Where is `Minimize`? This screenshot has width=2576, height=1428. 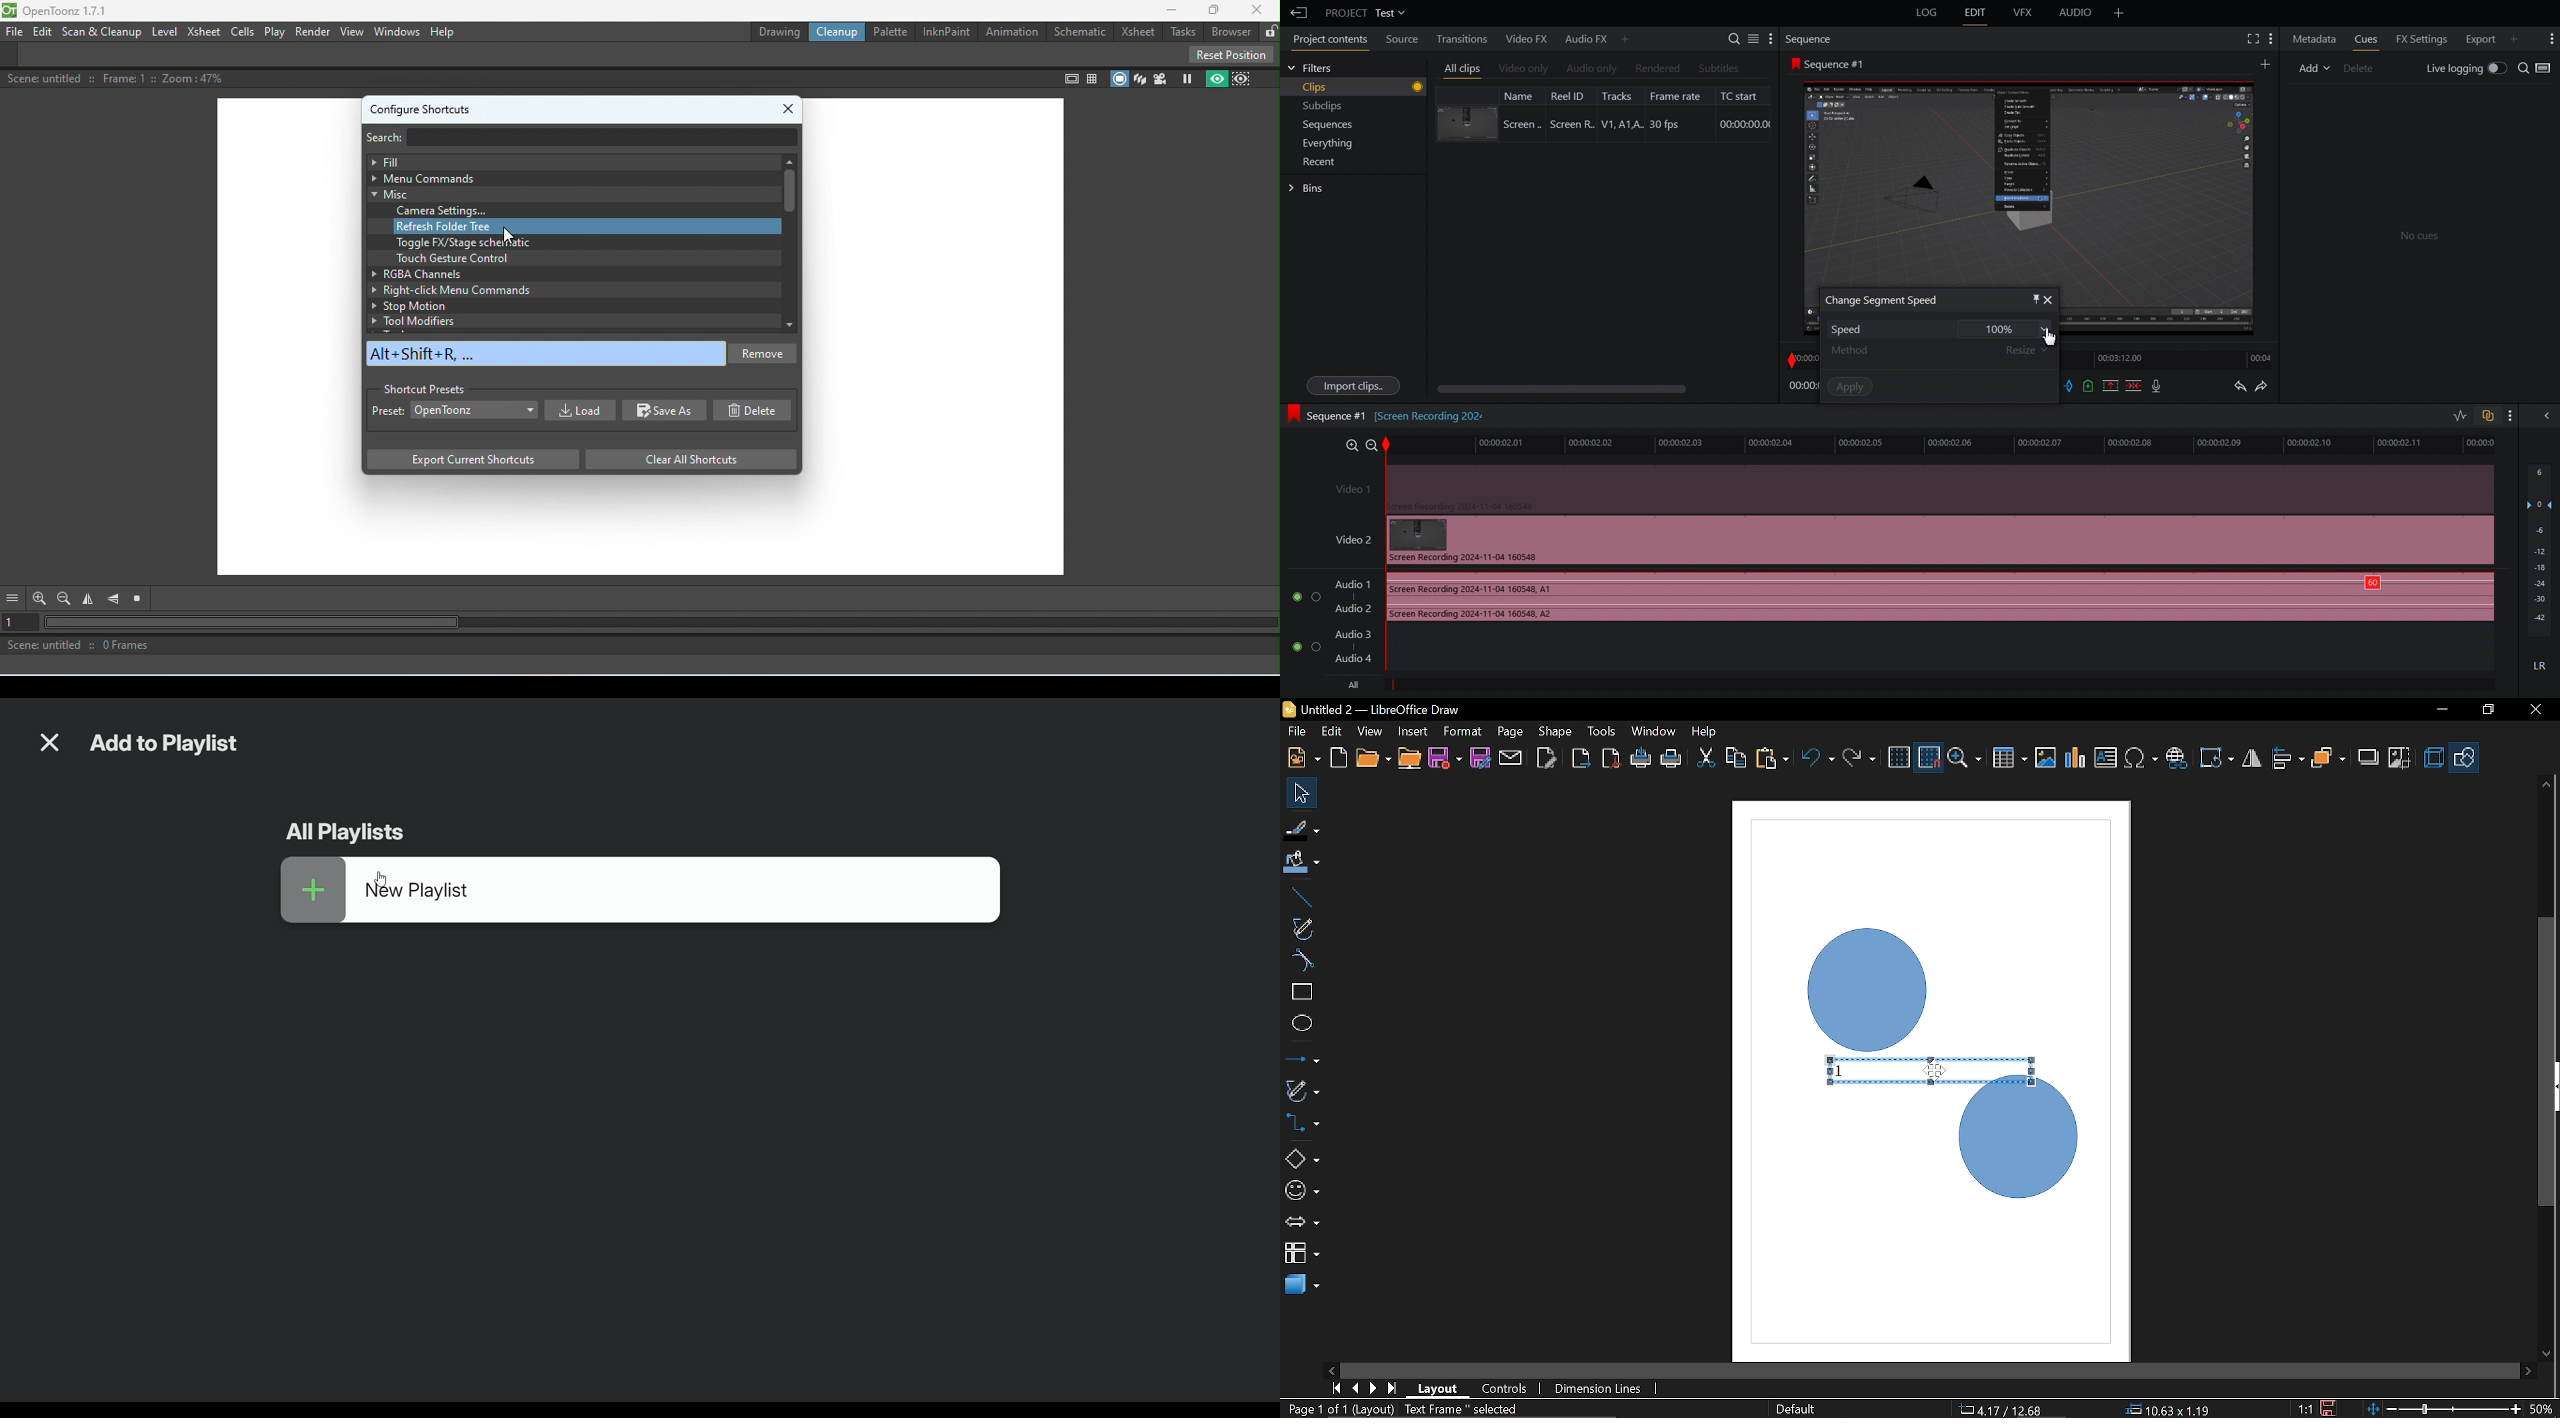 Minimize is located at coordinates (2439, 711).